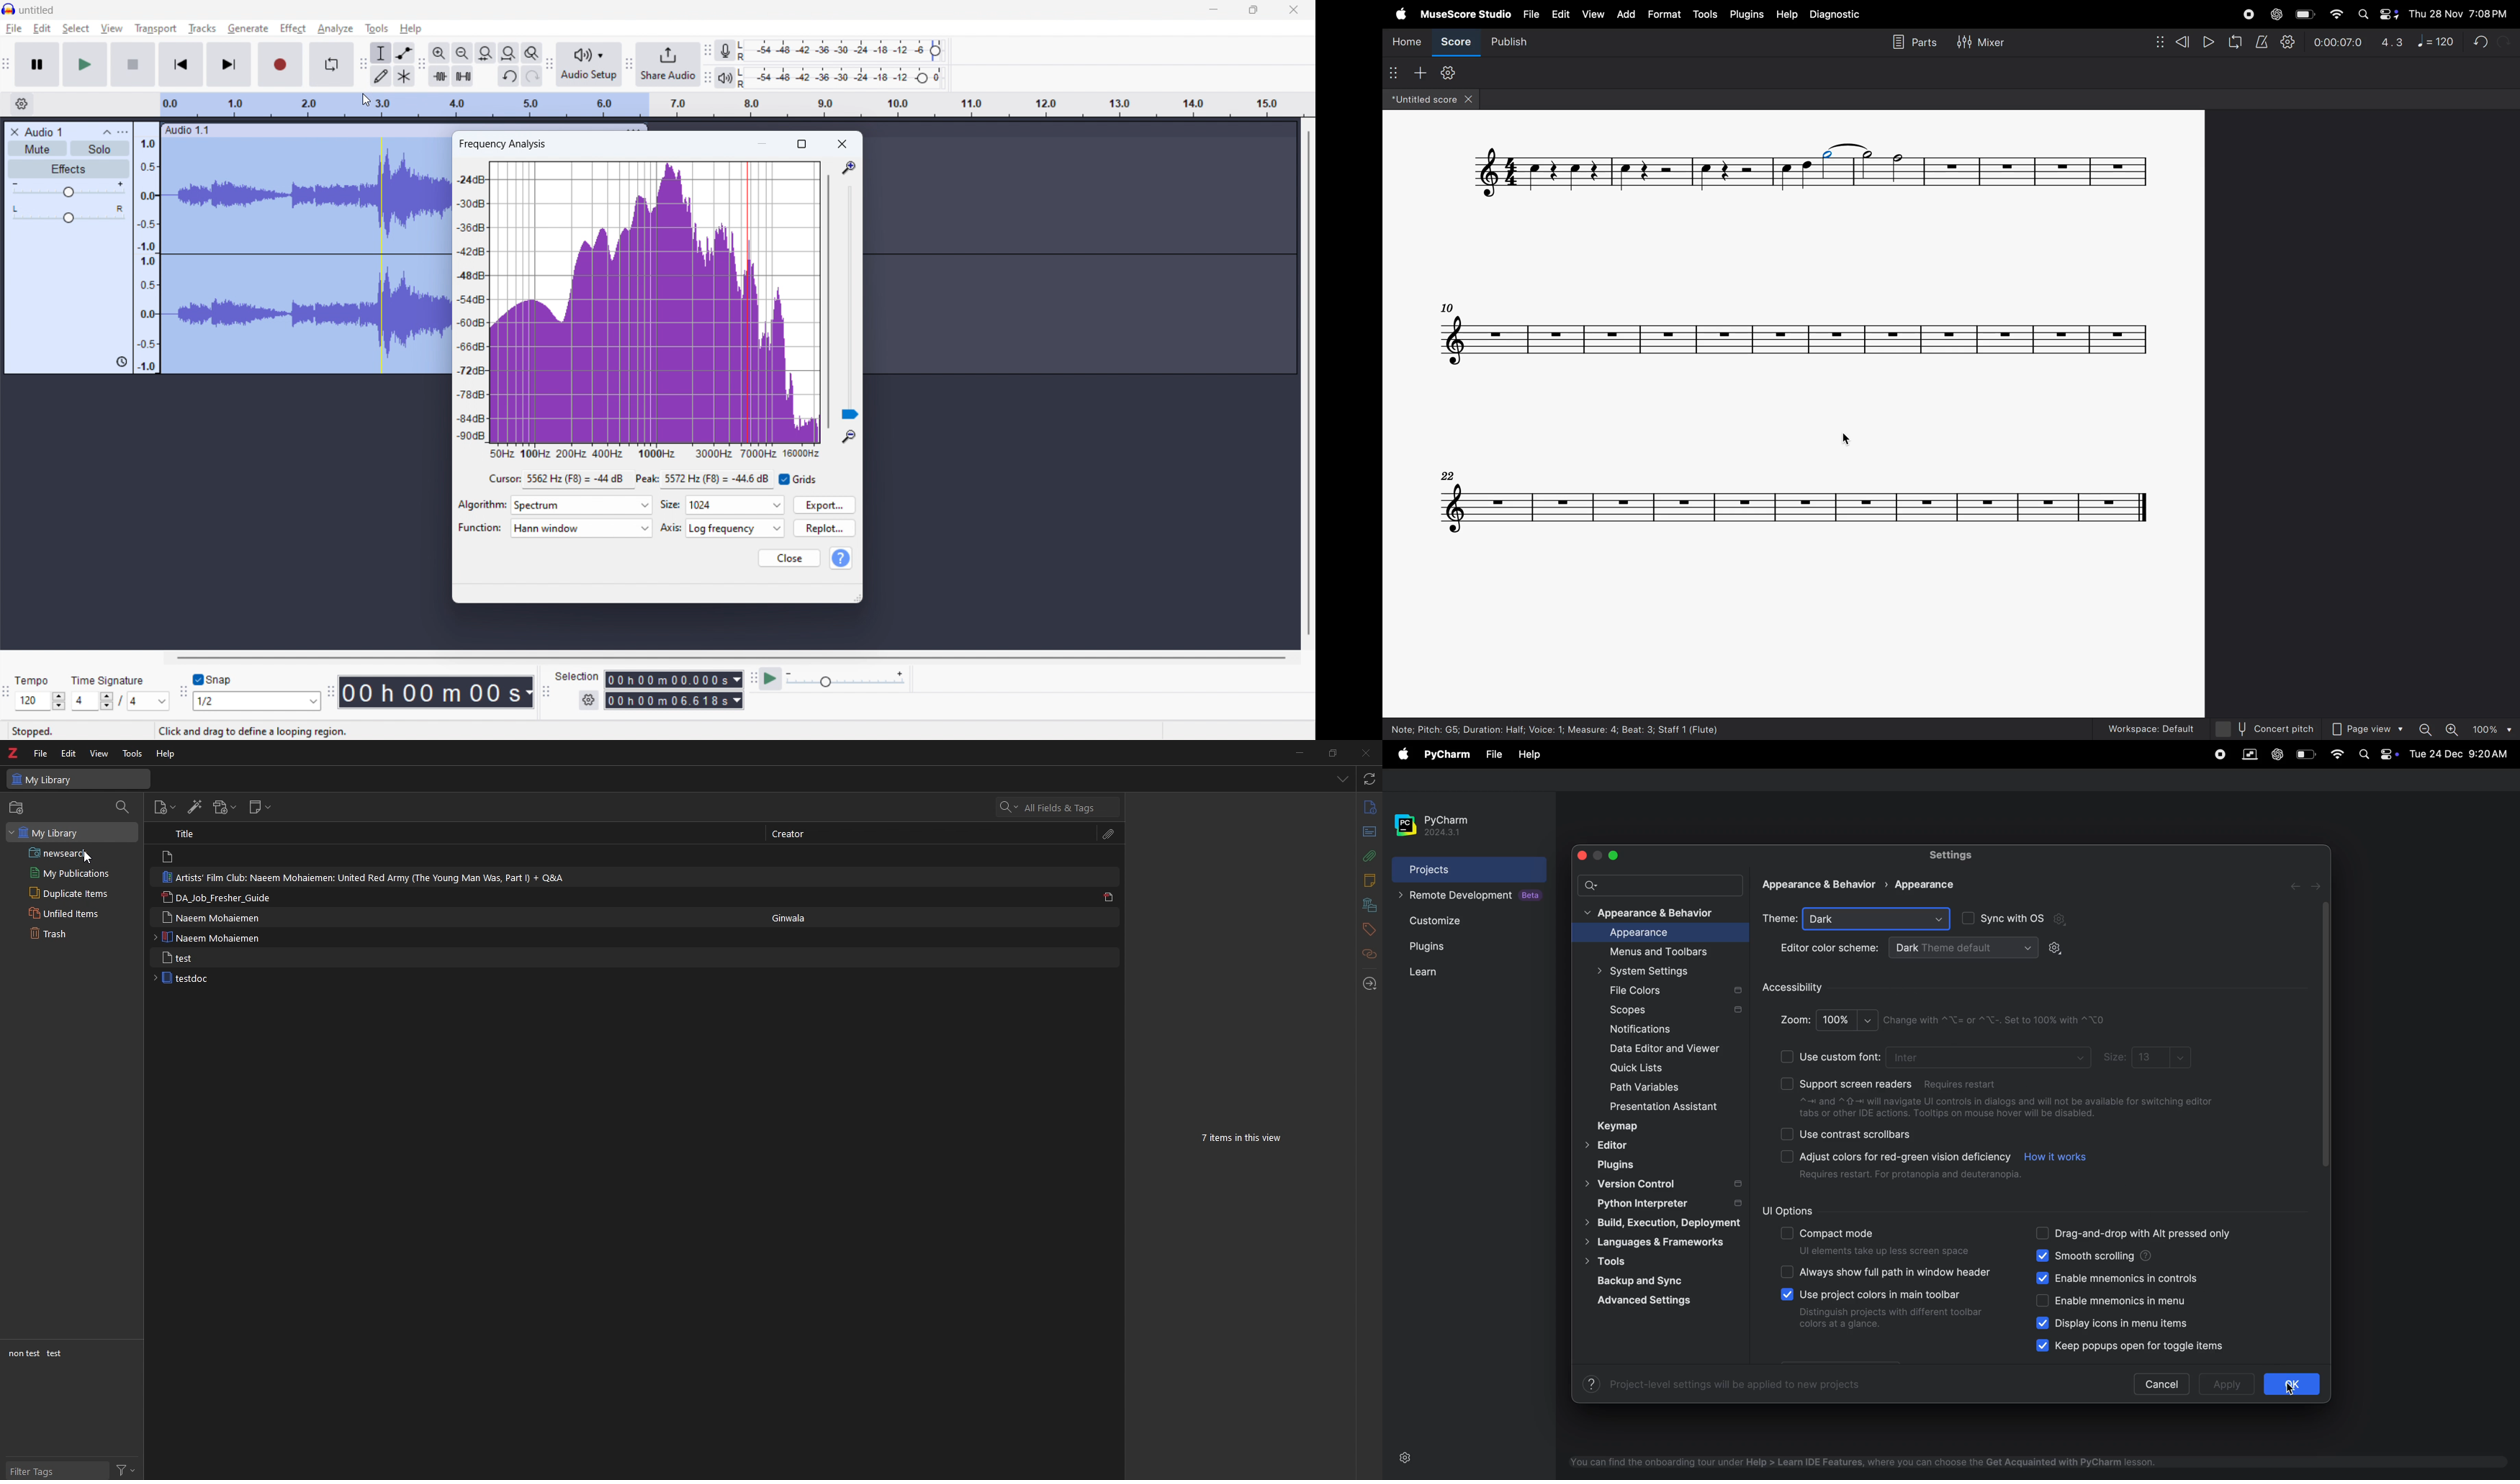 This screenshot has height=1484, width=2520. I want to click on playback speed, so click(846, 679).